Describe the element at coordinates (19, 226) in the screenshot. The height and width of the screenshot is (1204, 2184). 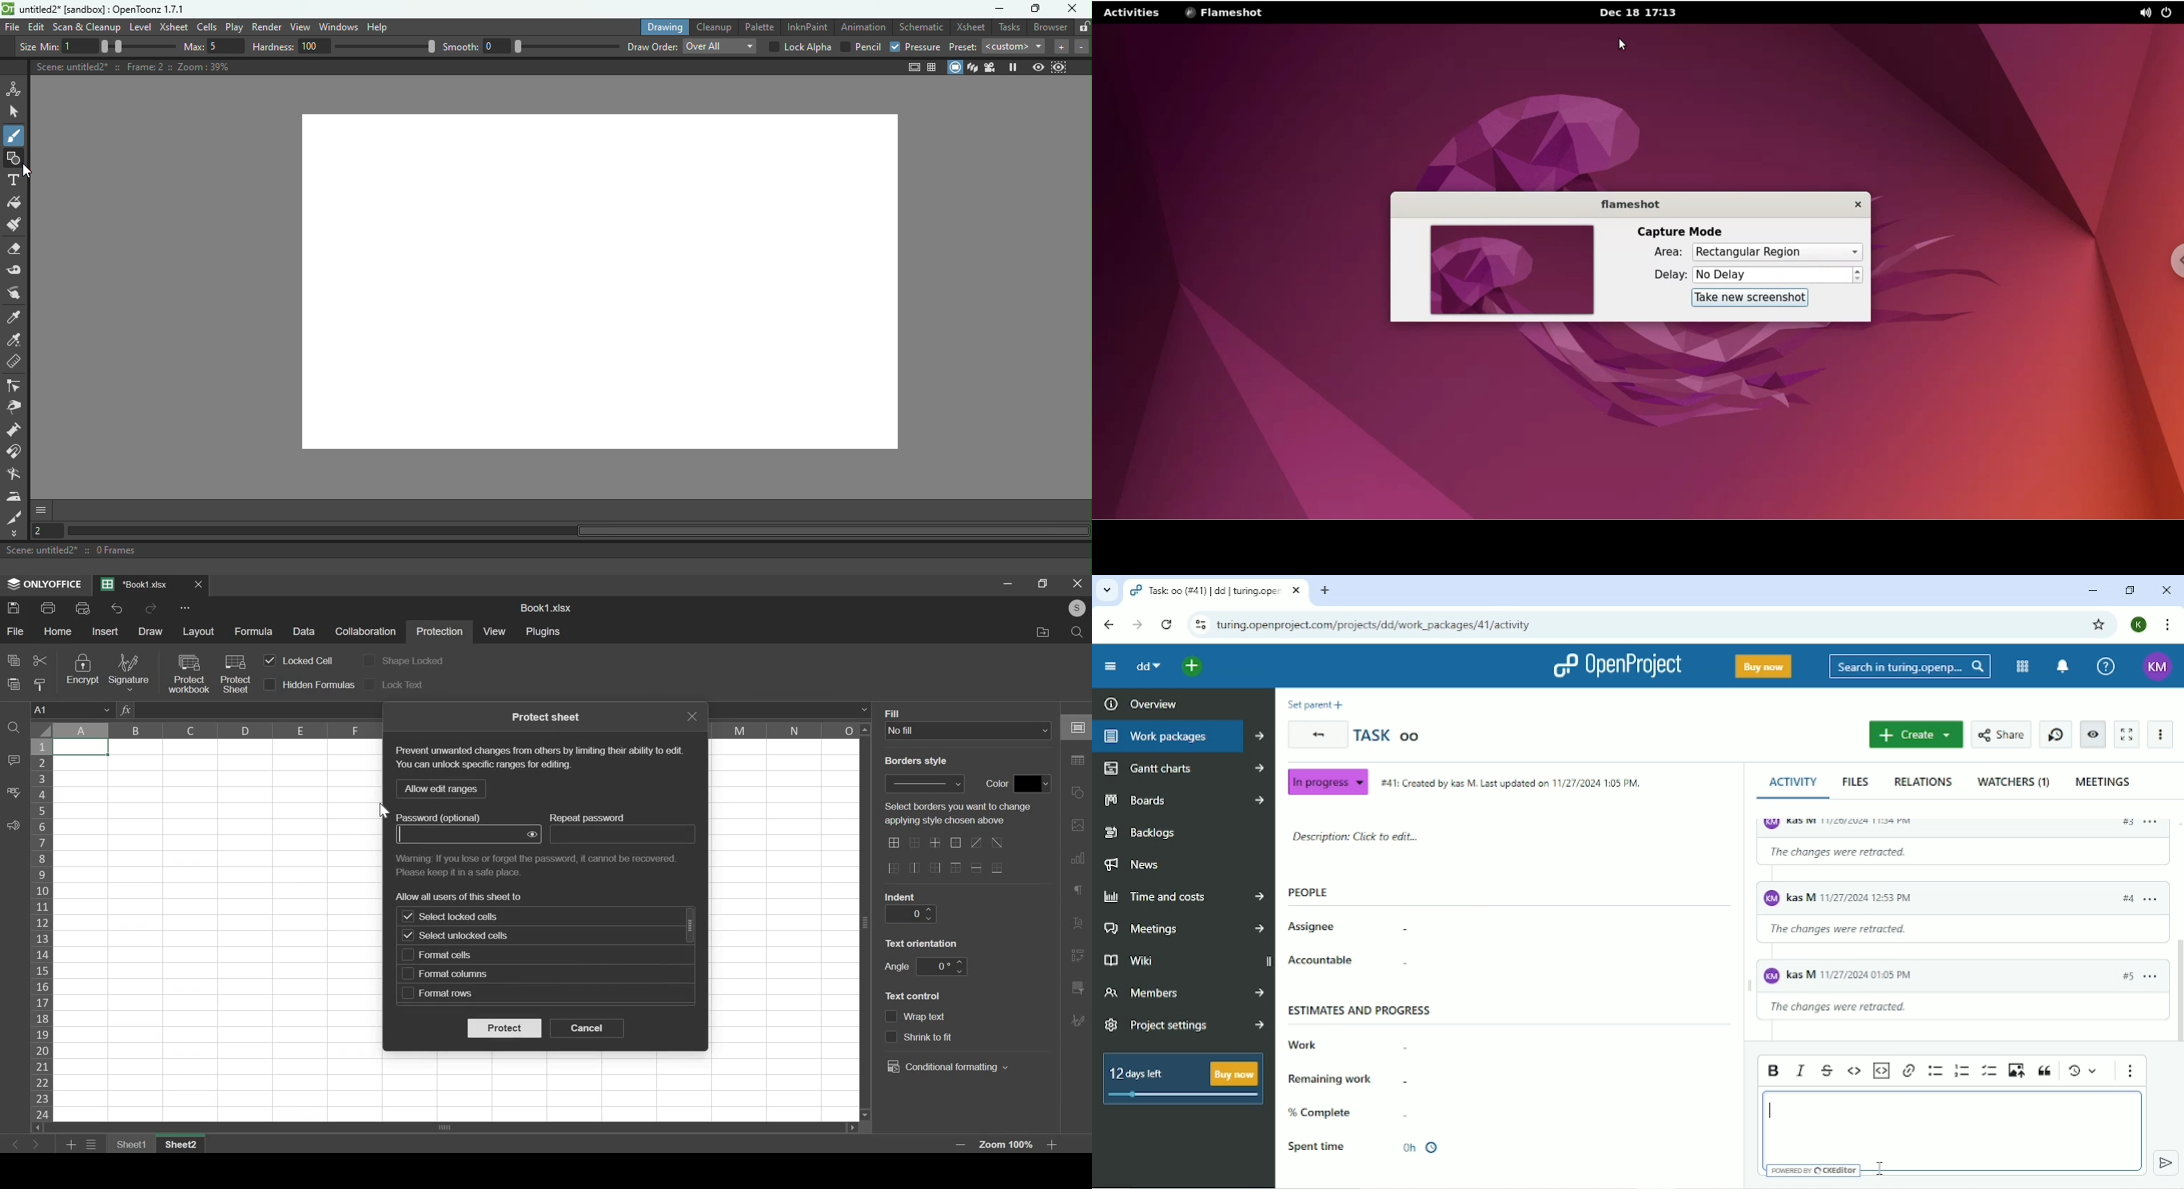
I see `Paint Brush tool` at that location.